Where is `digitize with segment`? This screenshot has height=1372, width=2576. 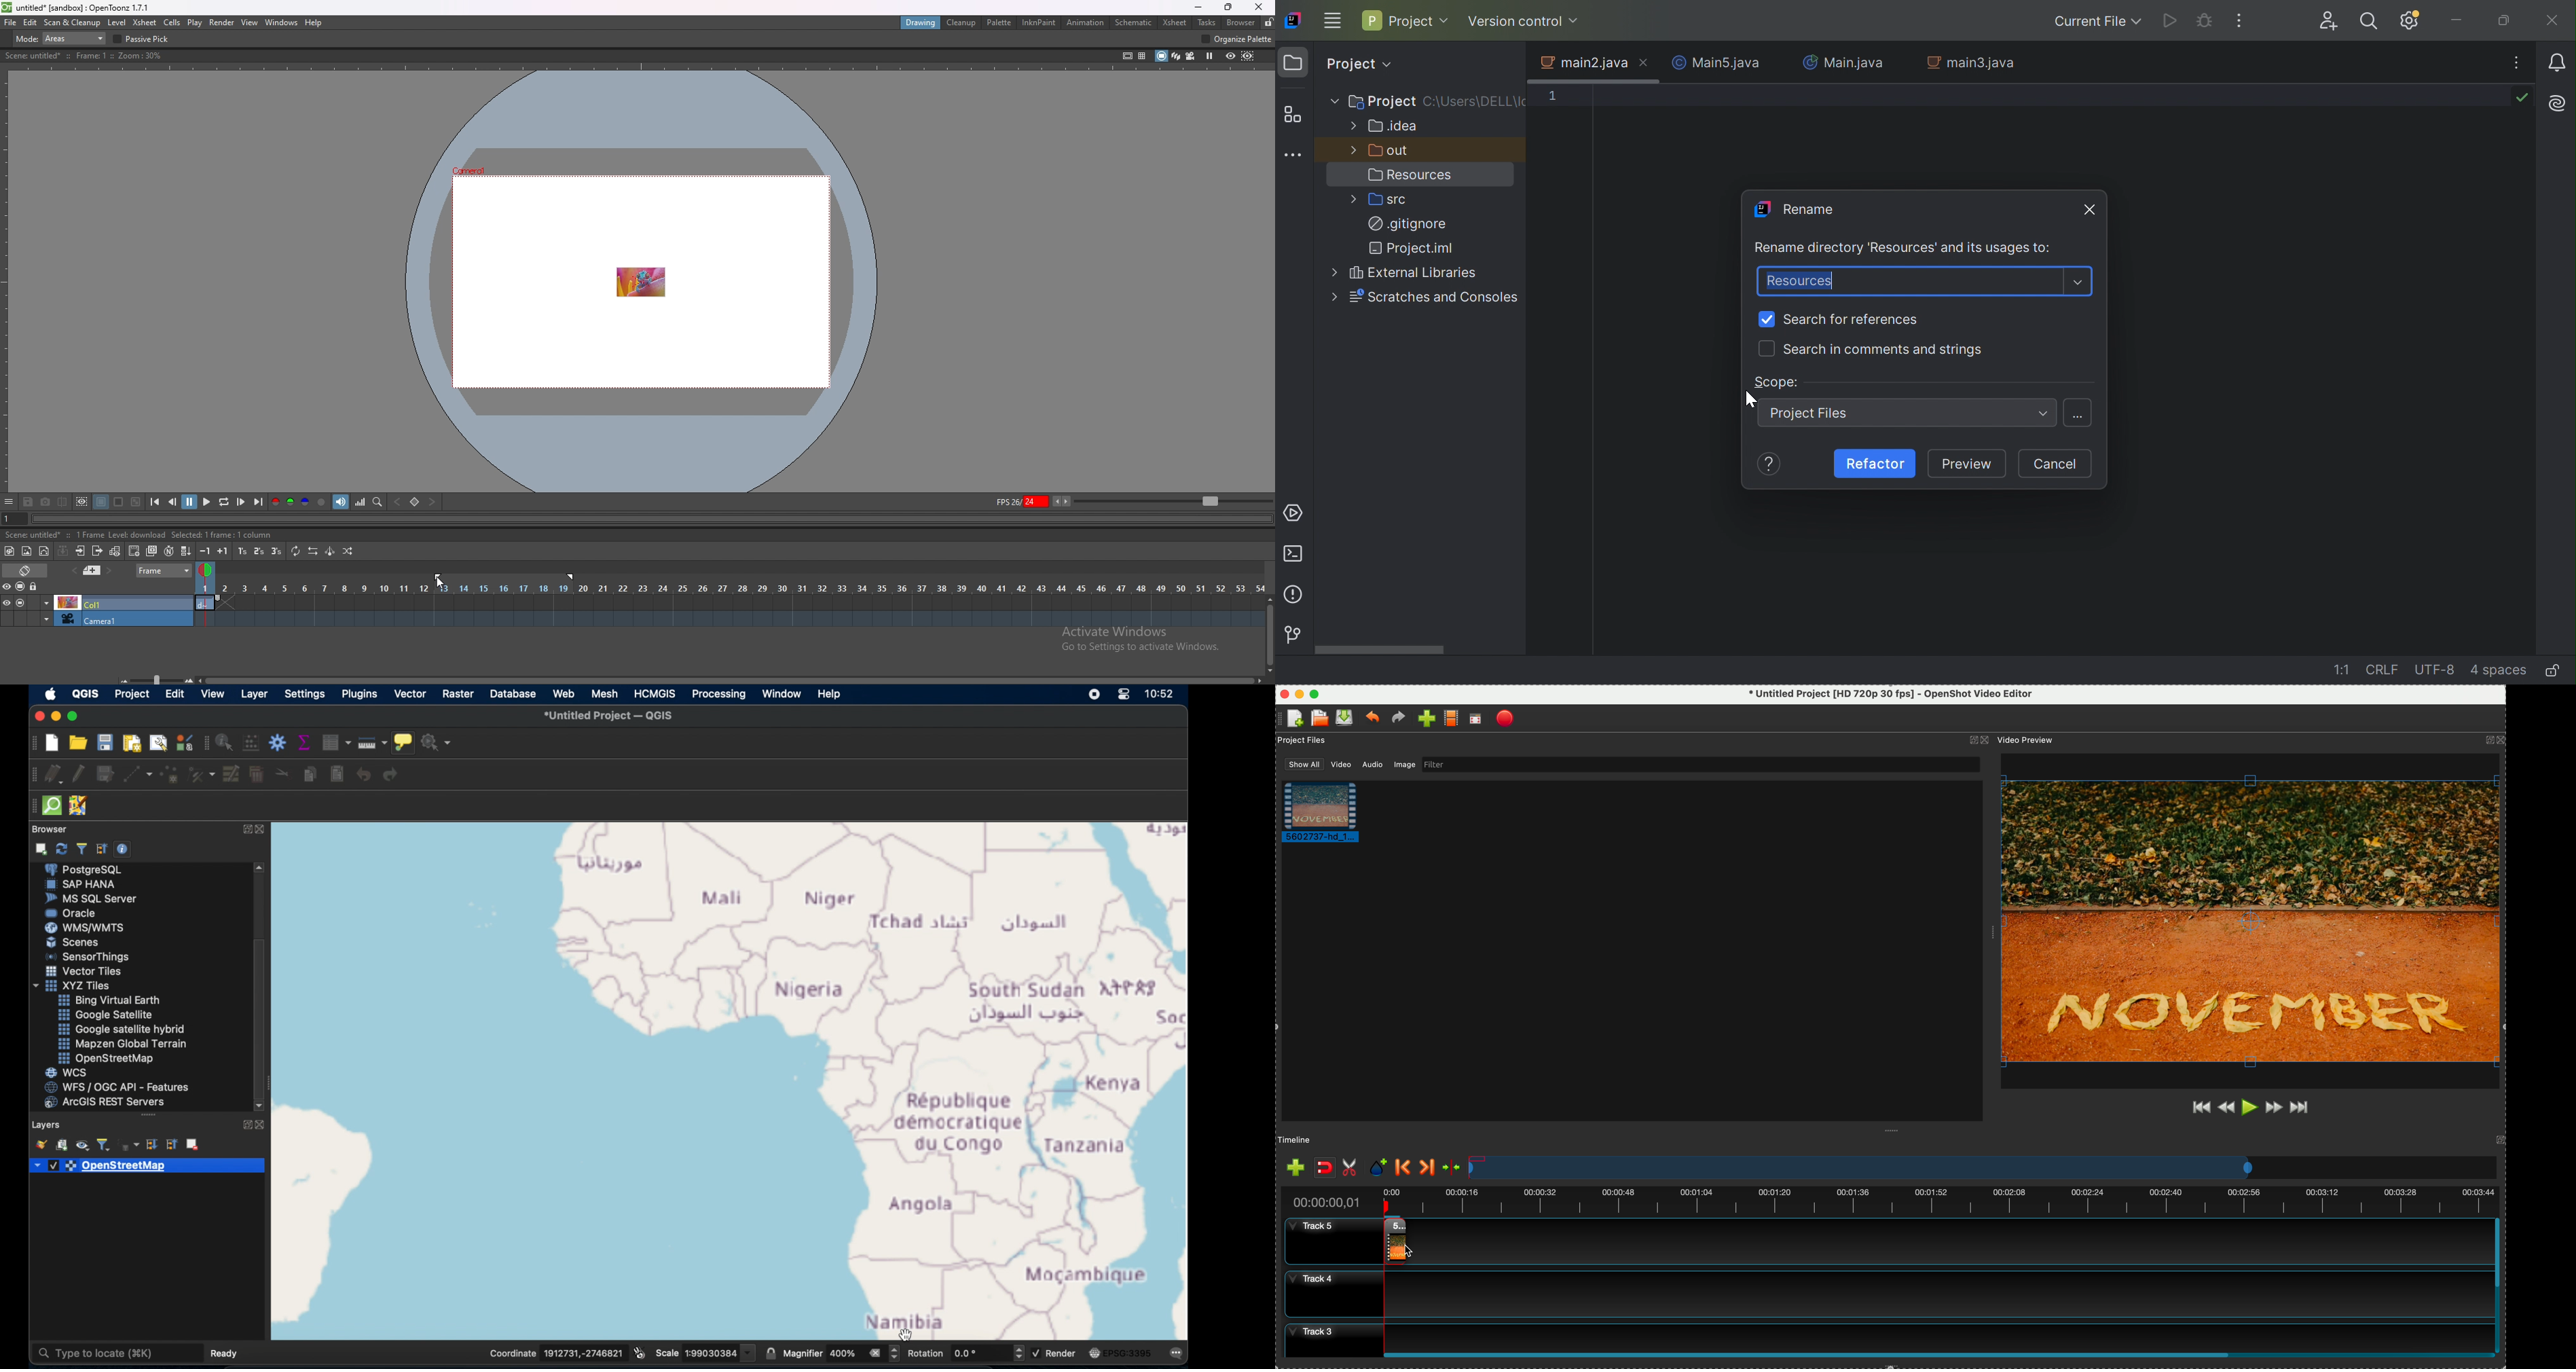
digitize with segment is located at coordinates (136, 776).